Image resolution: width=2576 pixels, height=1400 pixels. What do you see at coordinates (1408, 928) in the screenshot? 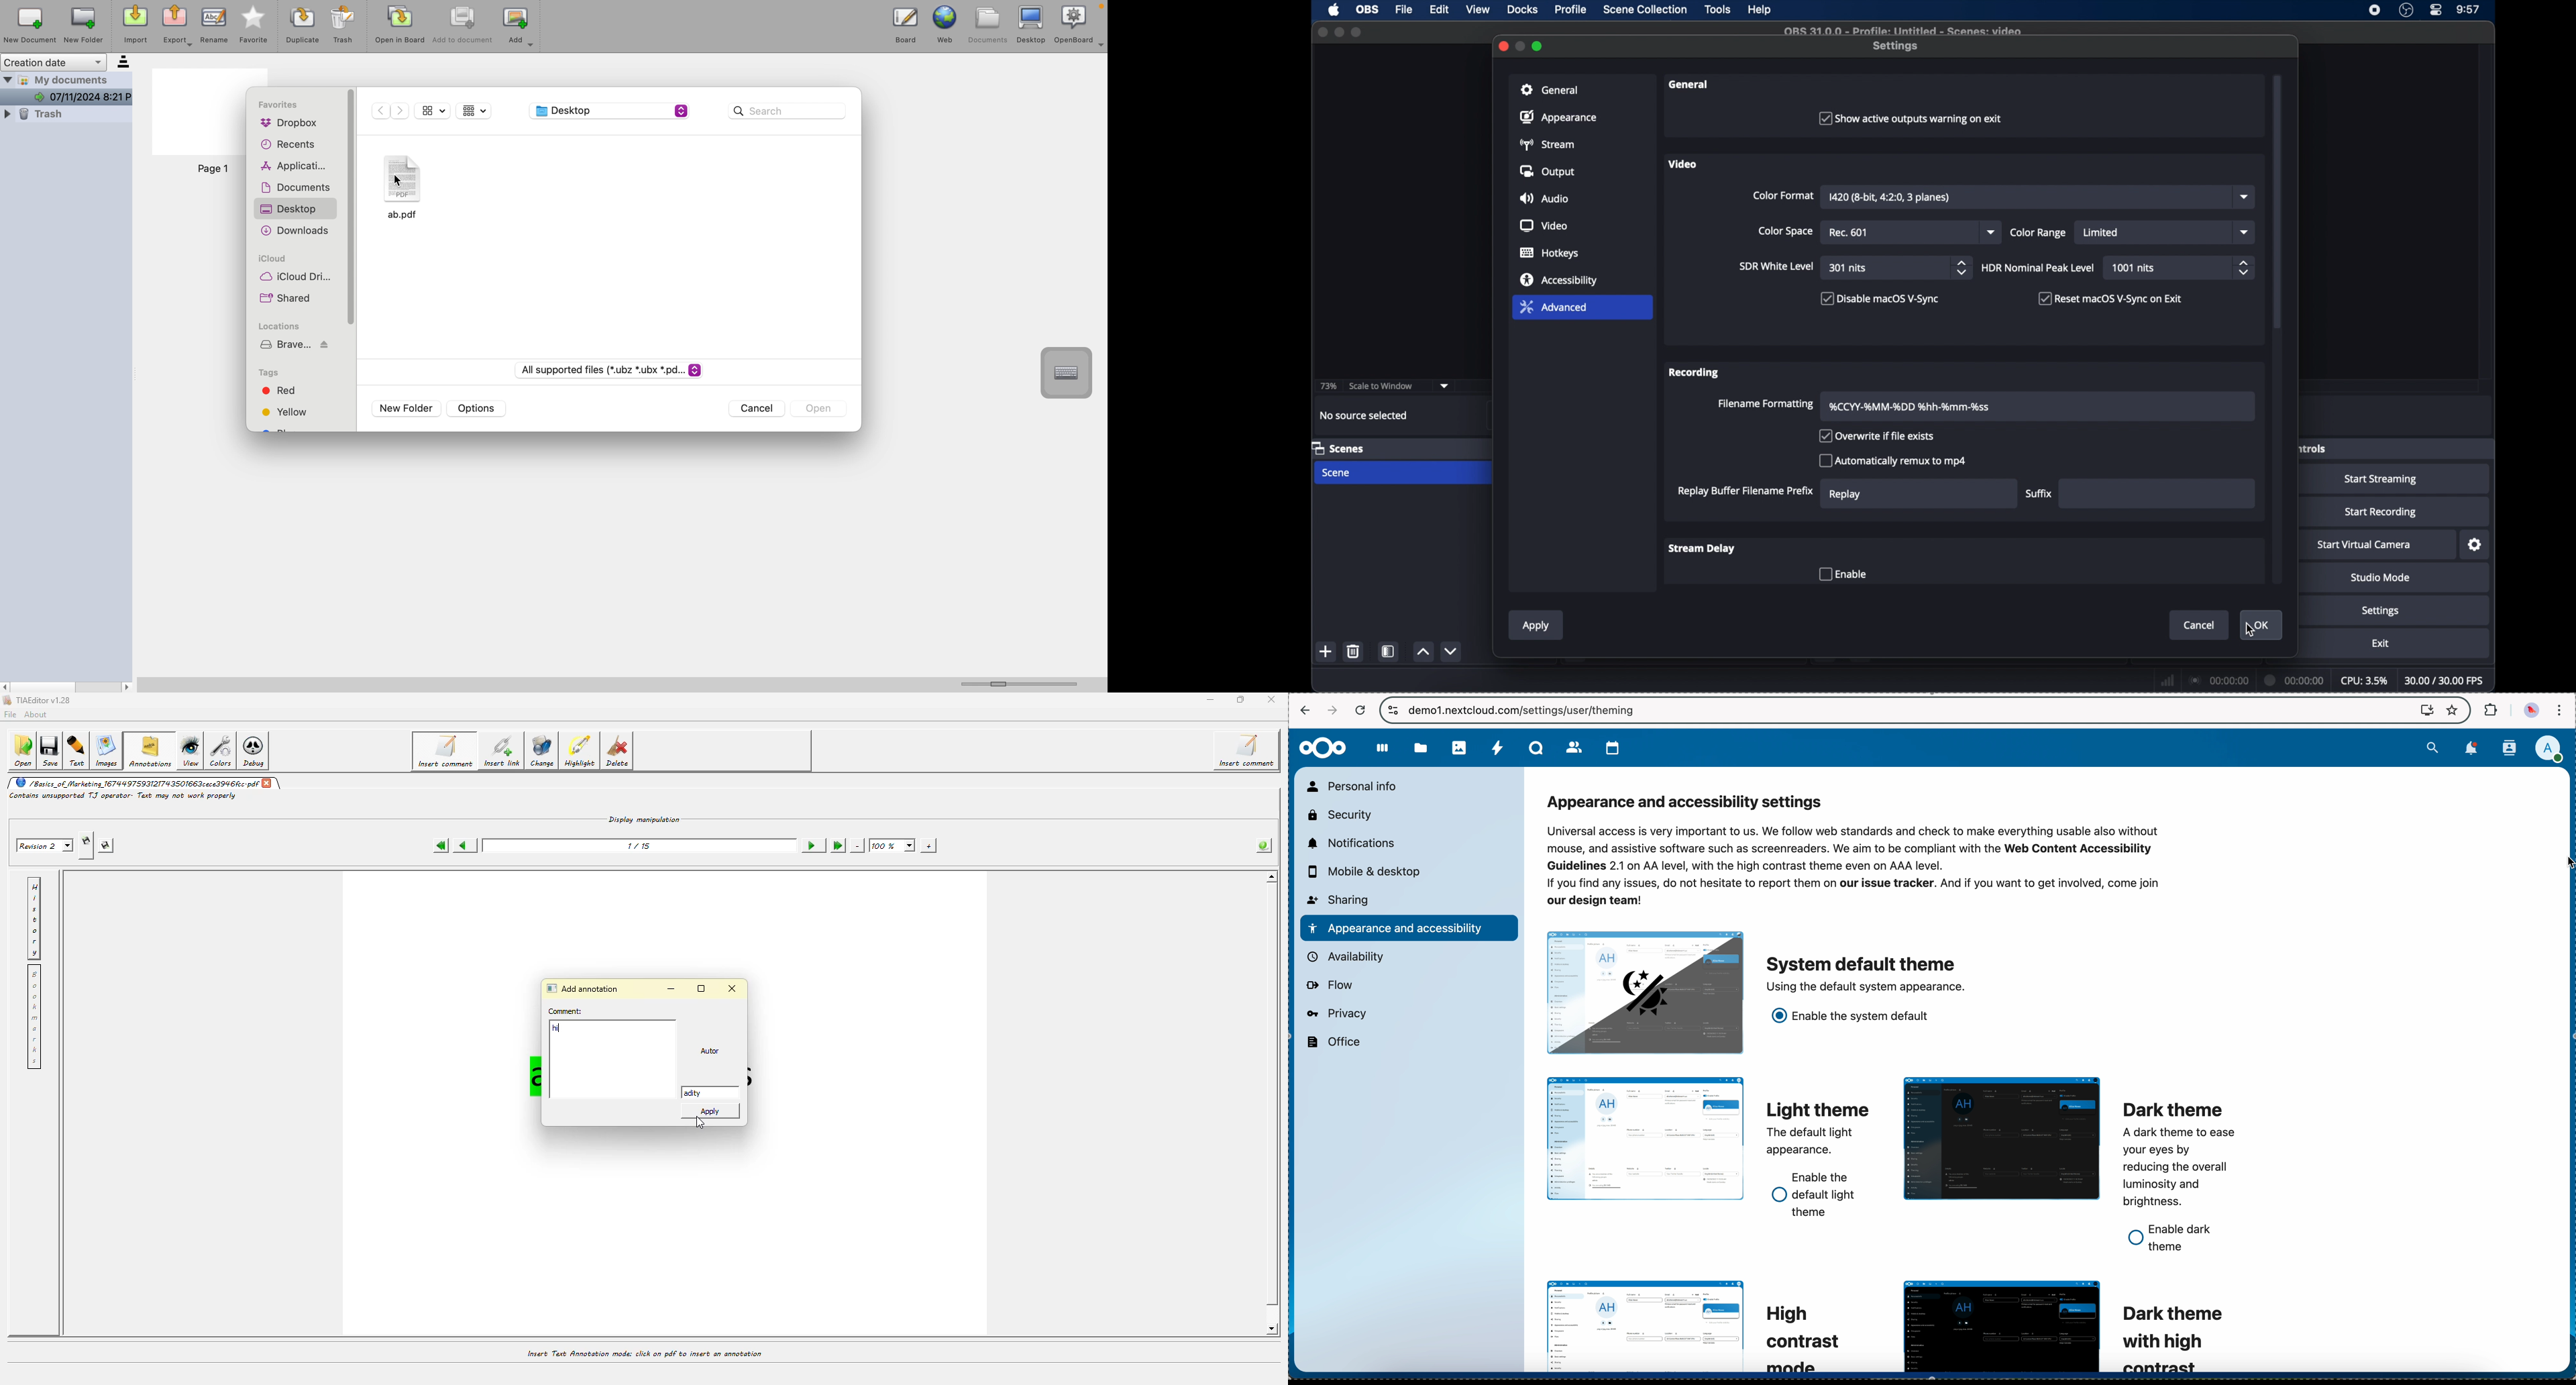
I see `appearance and accessibility` at bounding box center [1408, 928].